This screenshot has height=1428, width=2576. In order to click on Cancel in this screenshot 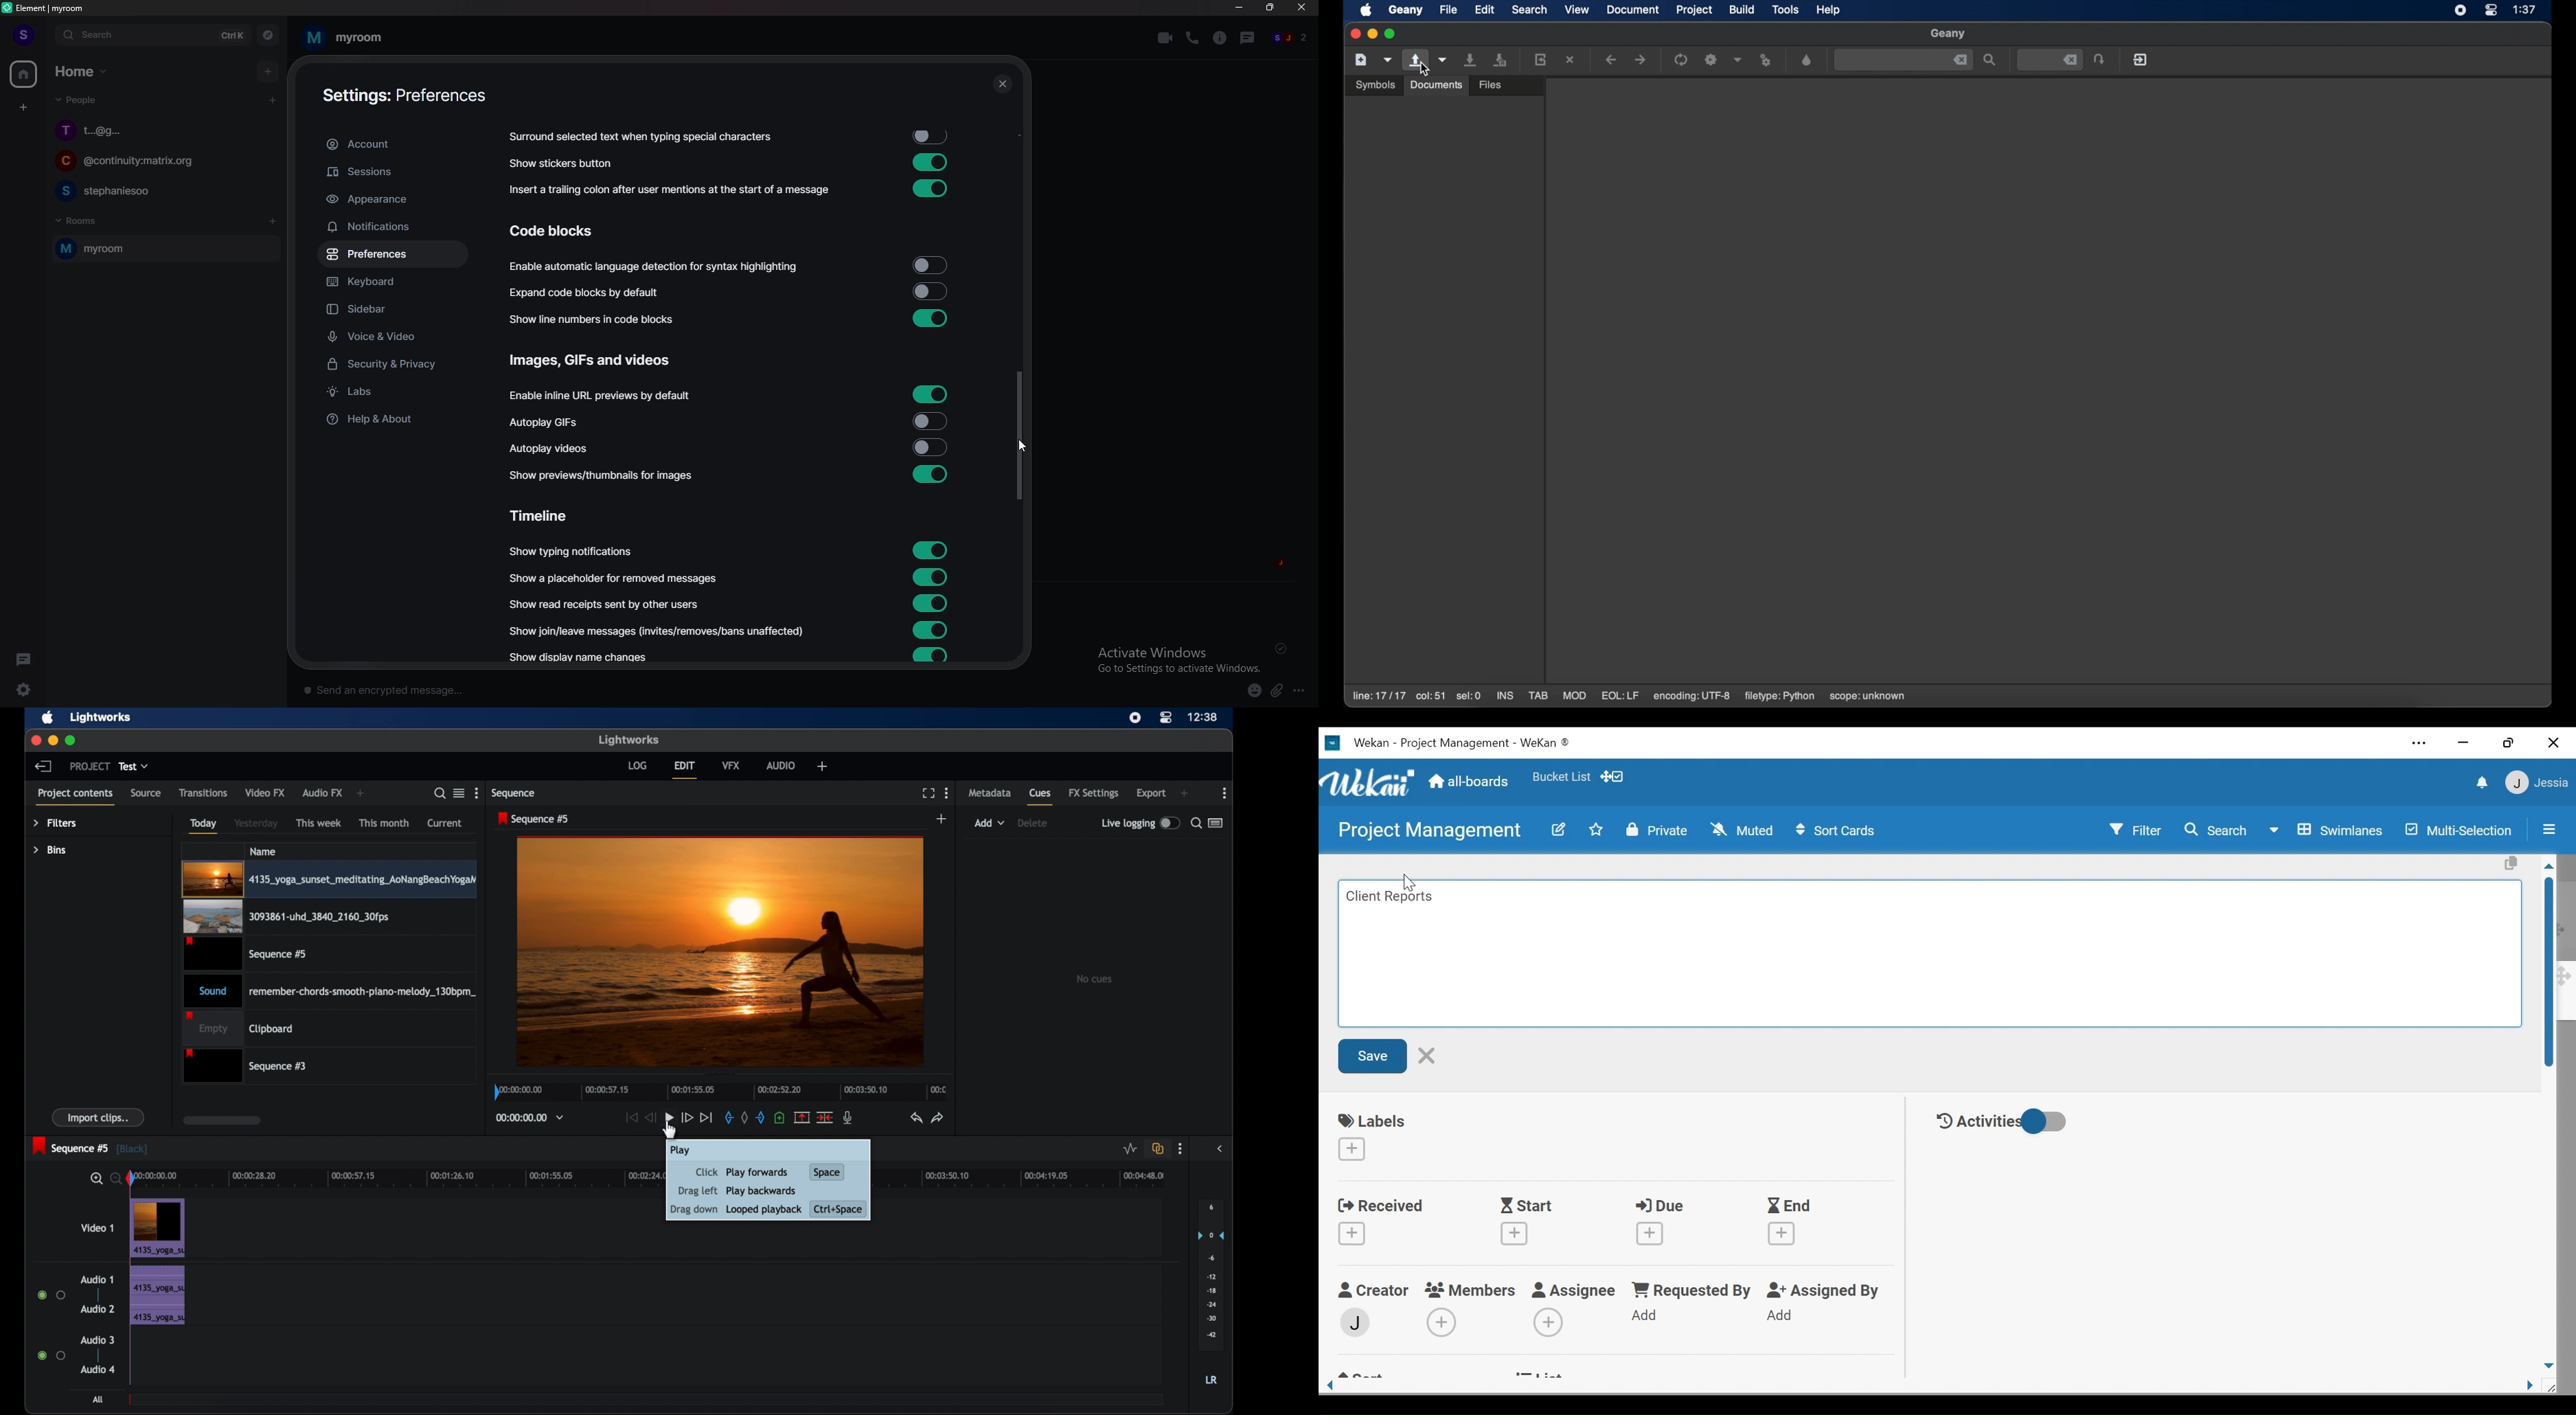, I will do `click(1427, 1056)`.